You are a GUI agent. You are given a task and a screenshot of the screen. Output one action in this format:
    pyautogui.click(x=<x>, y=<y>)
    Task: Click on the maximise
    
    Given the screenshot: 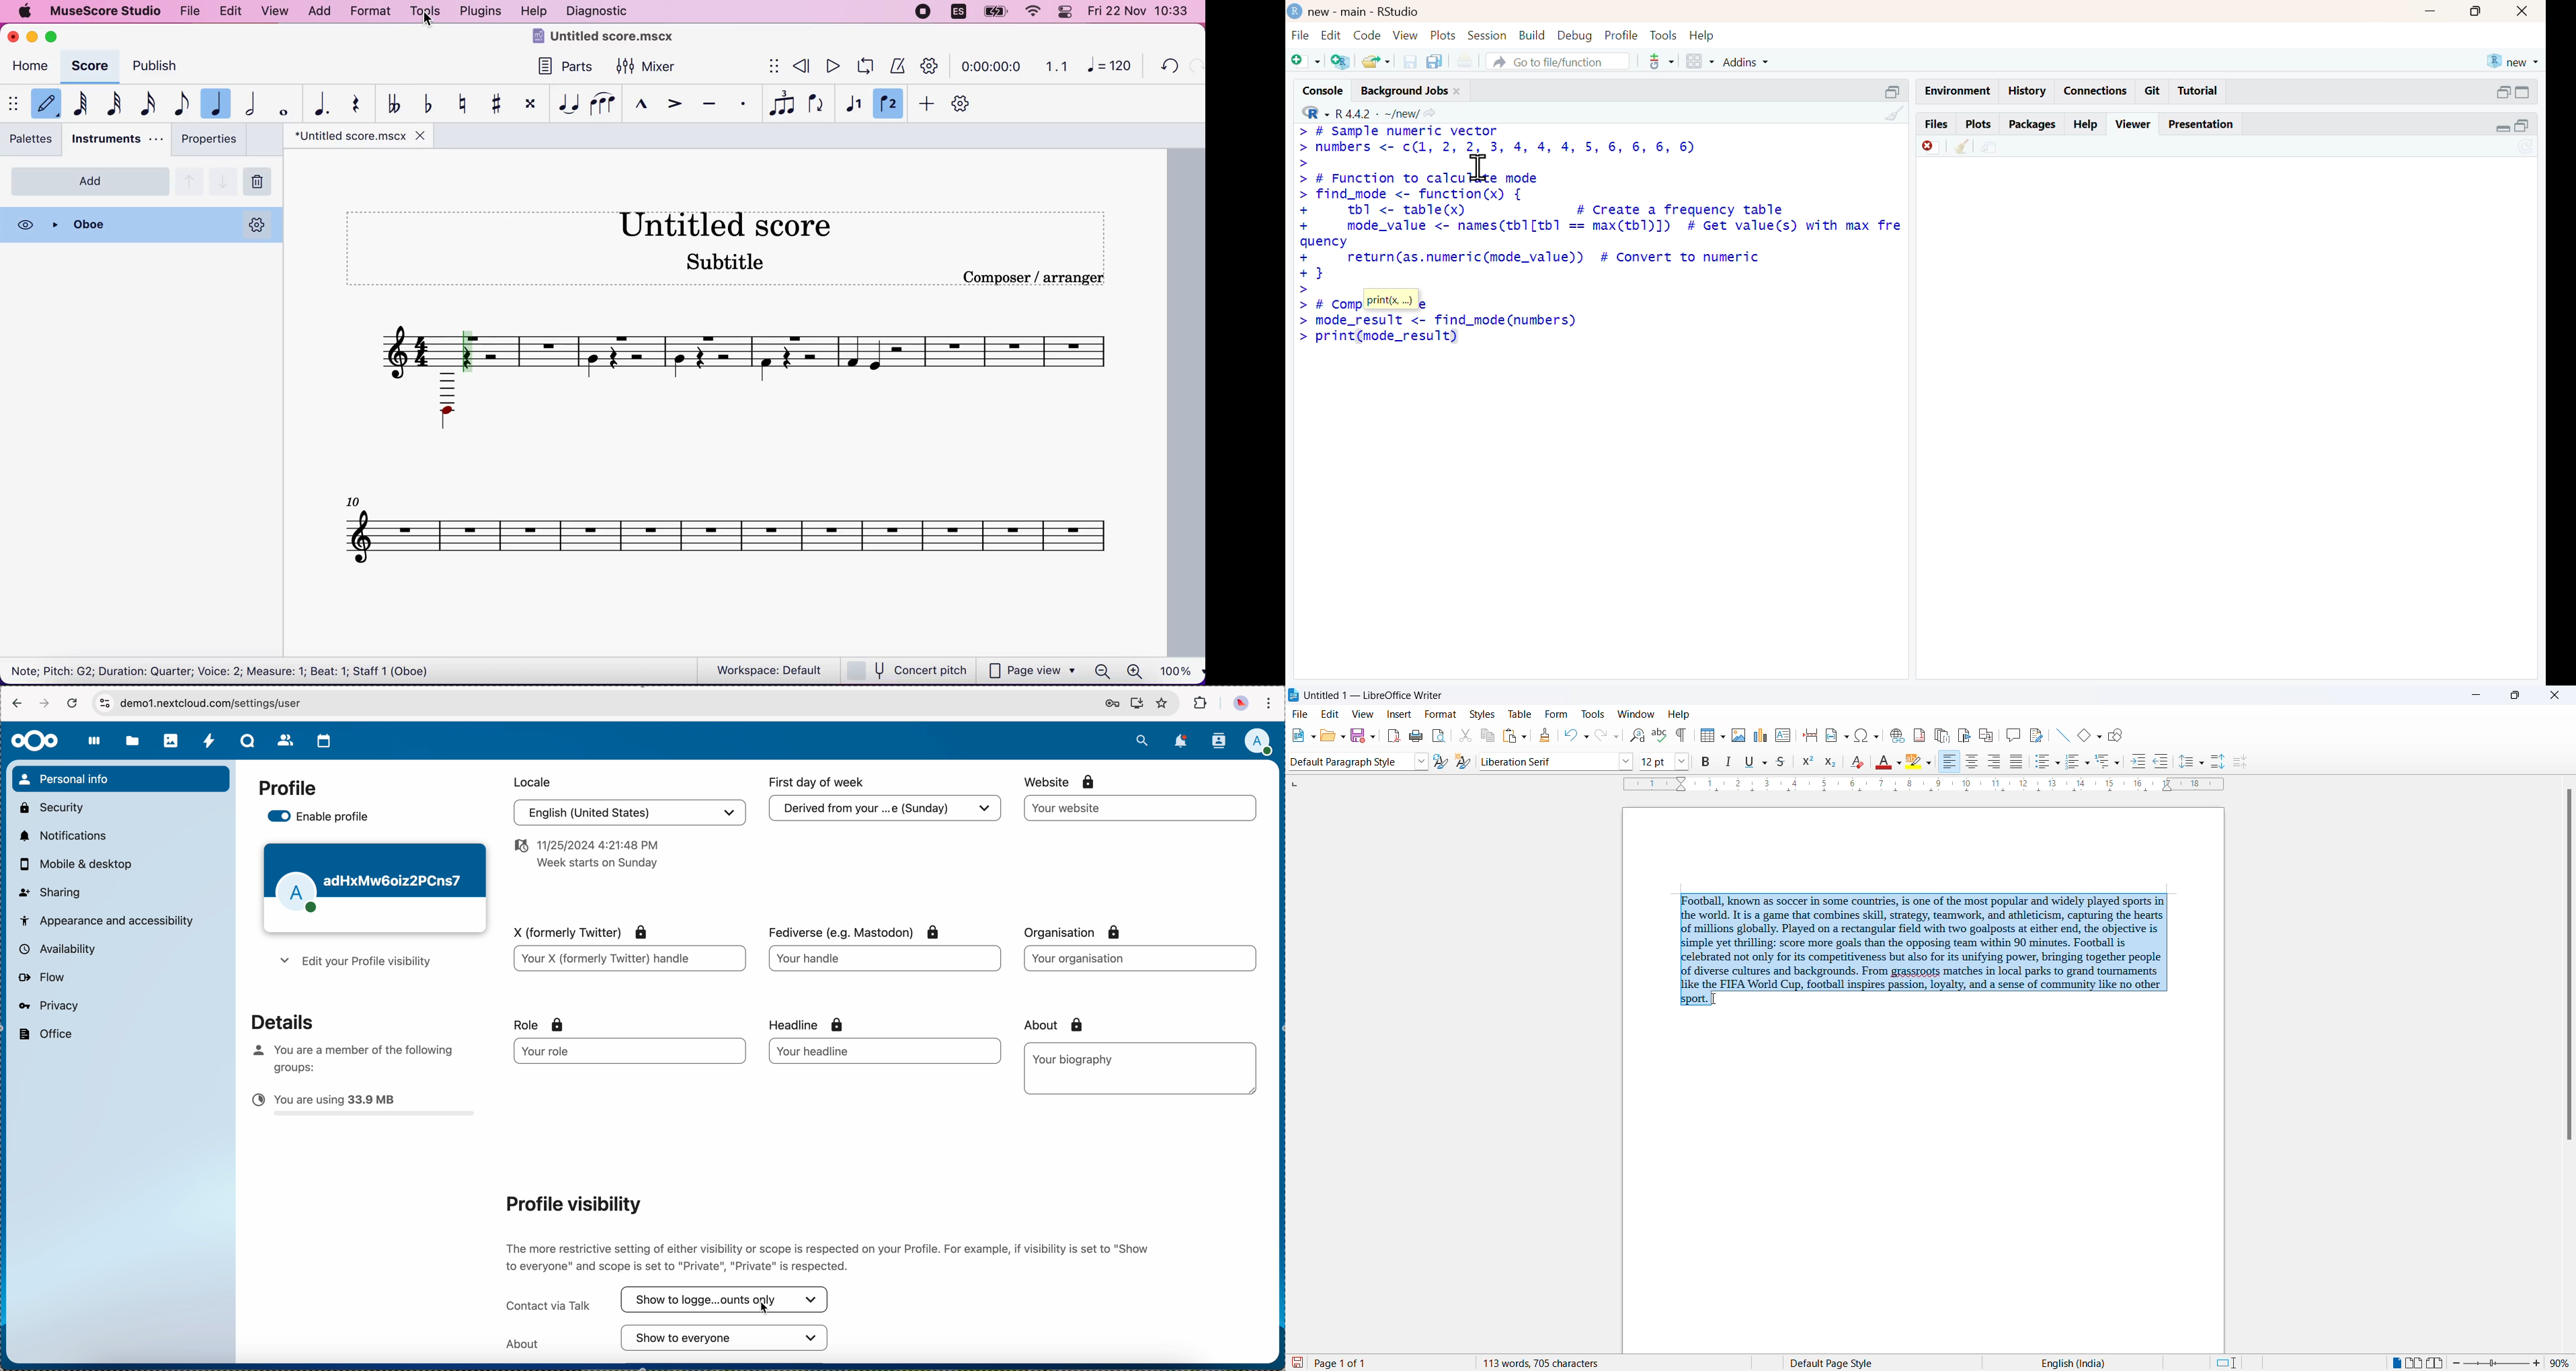 What is the action you would take?
    pyautogui.click(x=2475, y=11)
    